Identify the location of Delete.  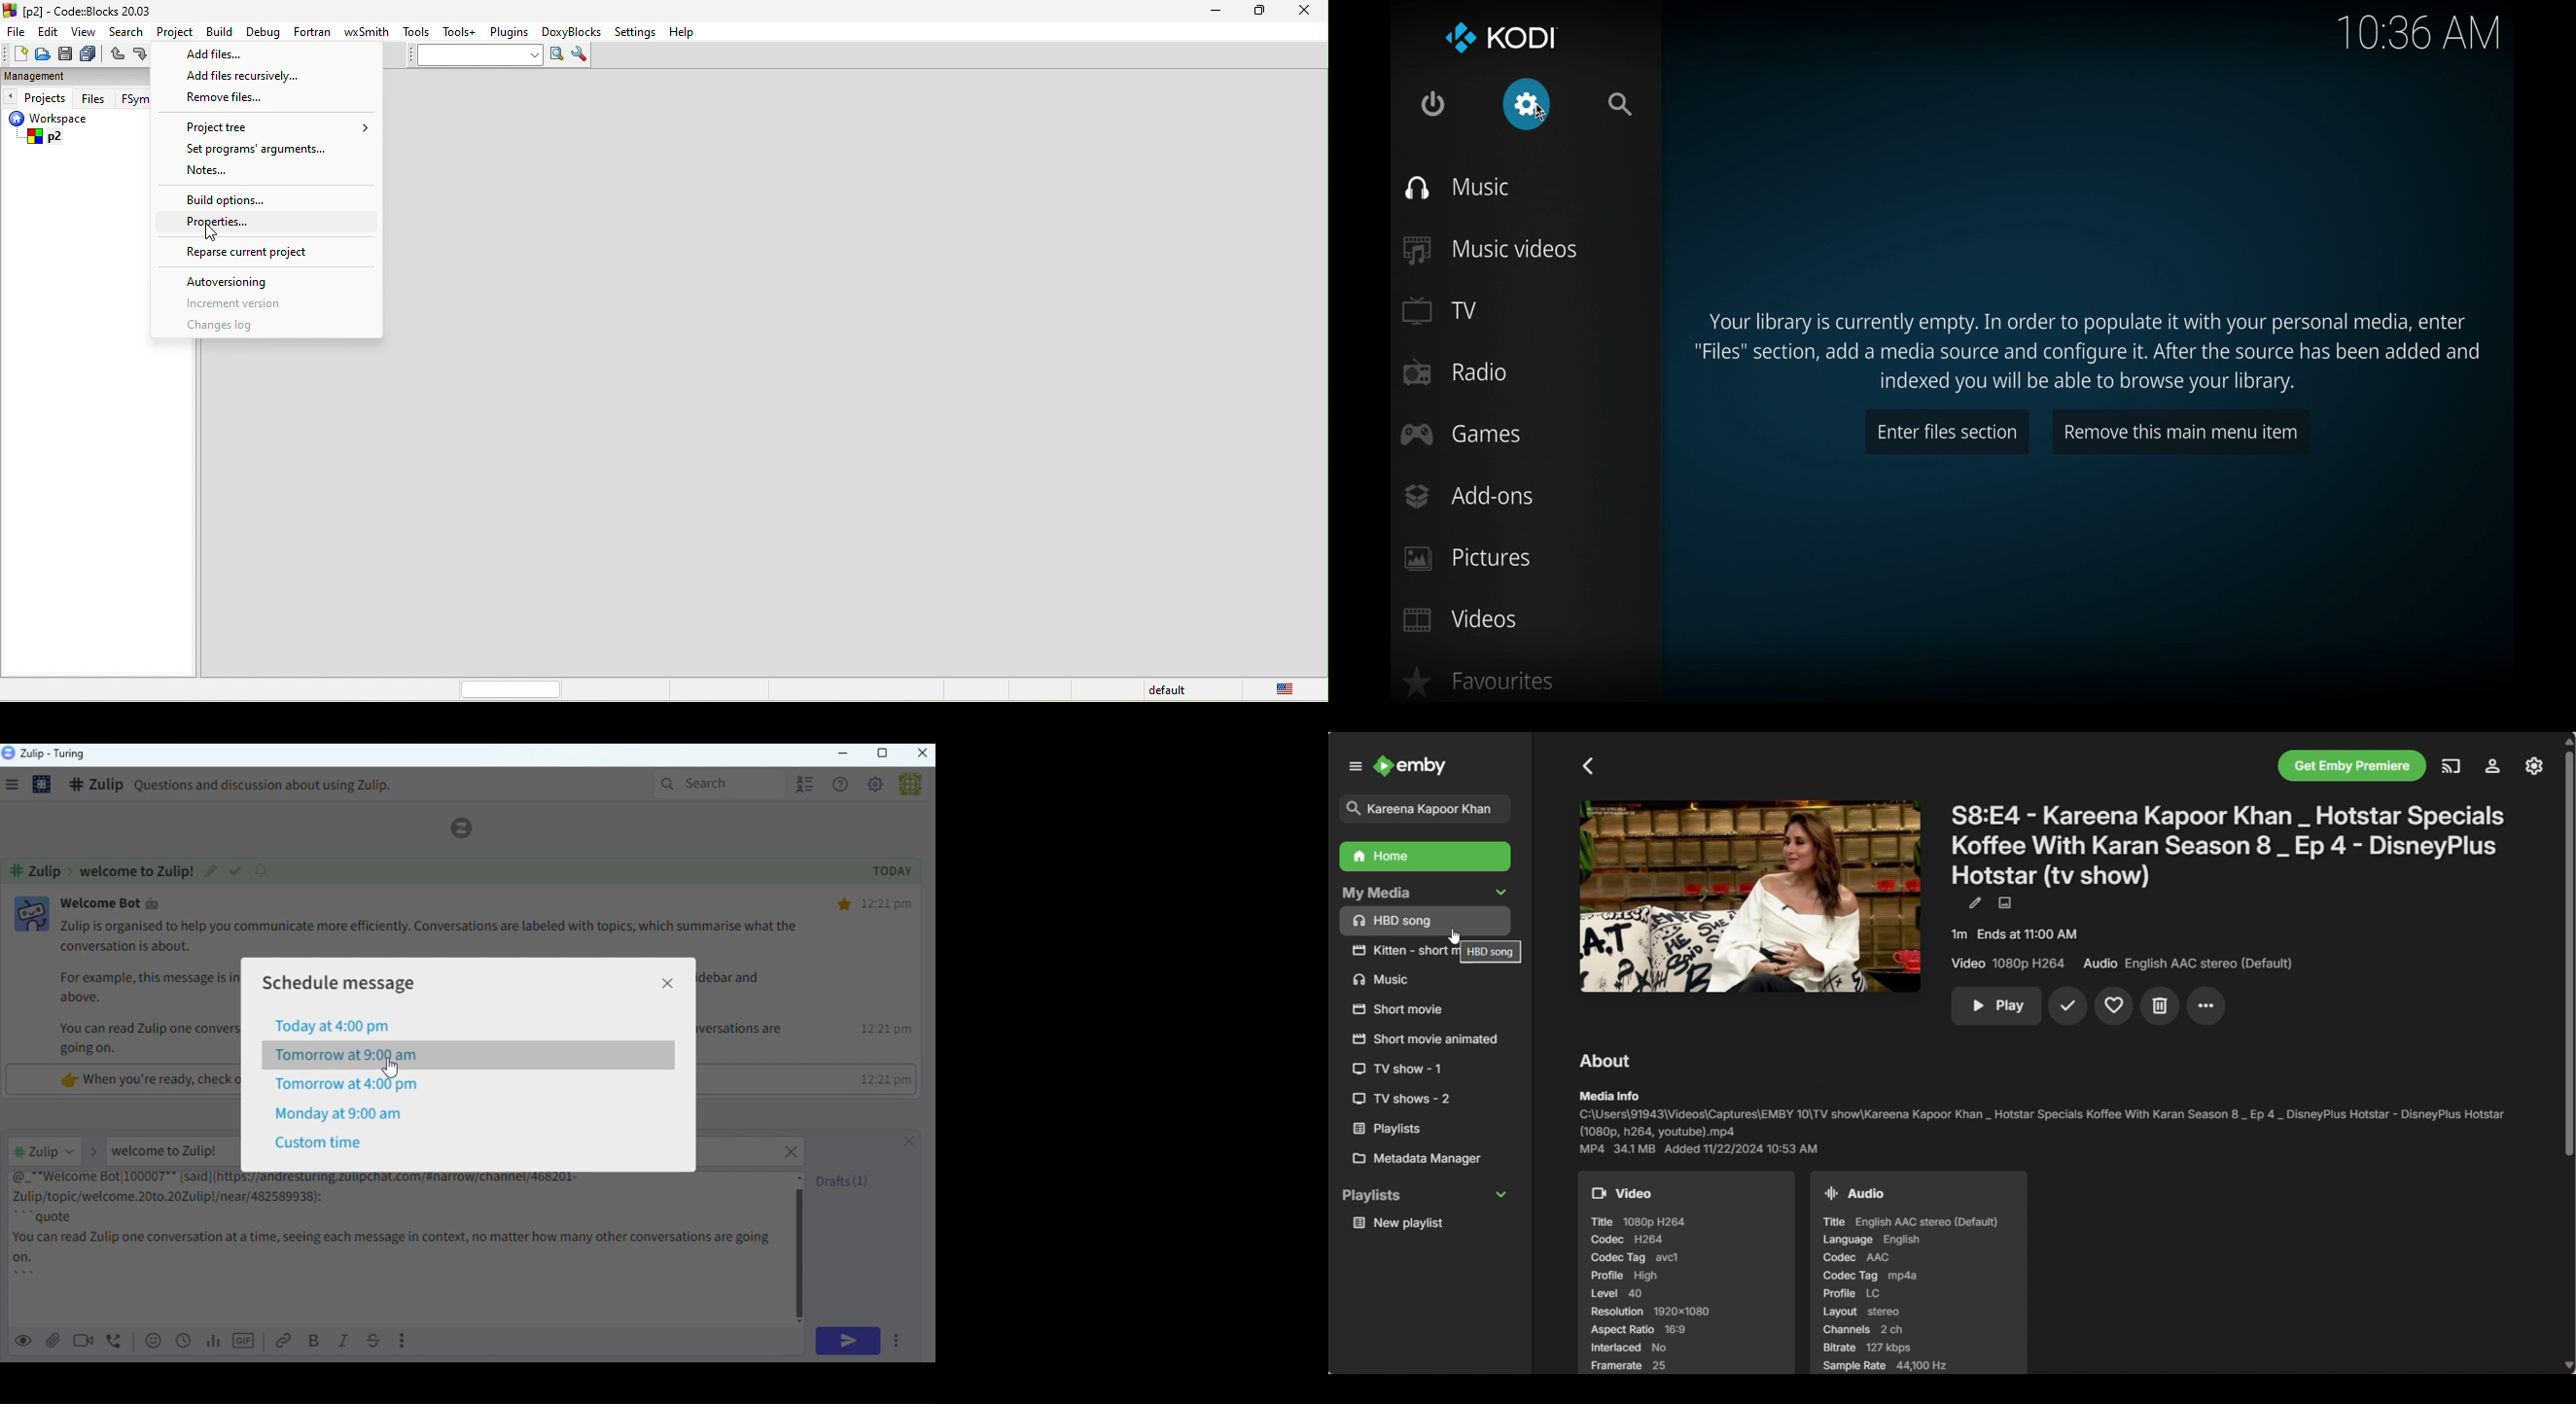
(2160, 1006).